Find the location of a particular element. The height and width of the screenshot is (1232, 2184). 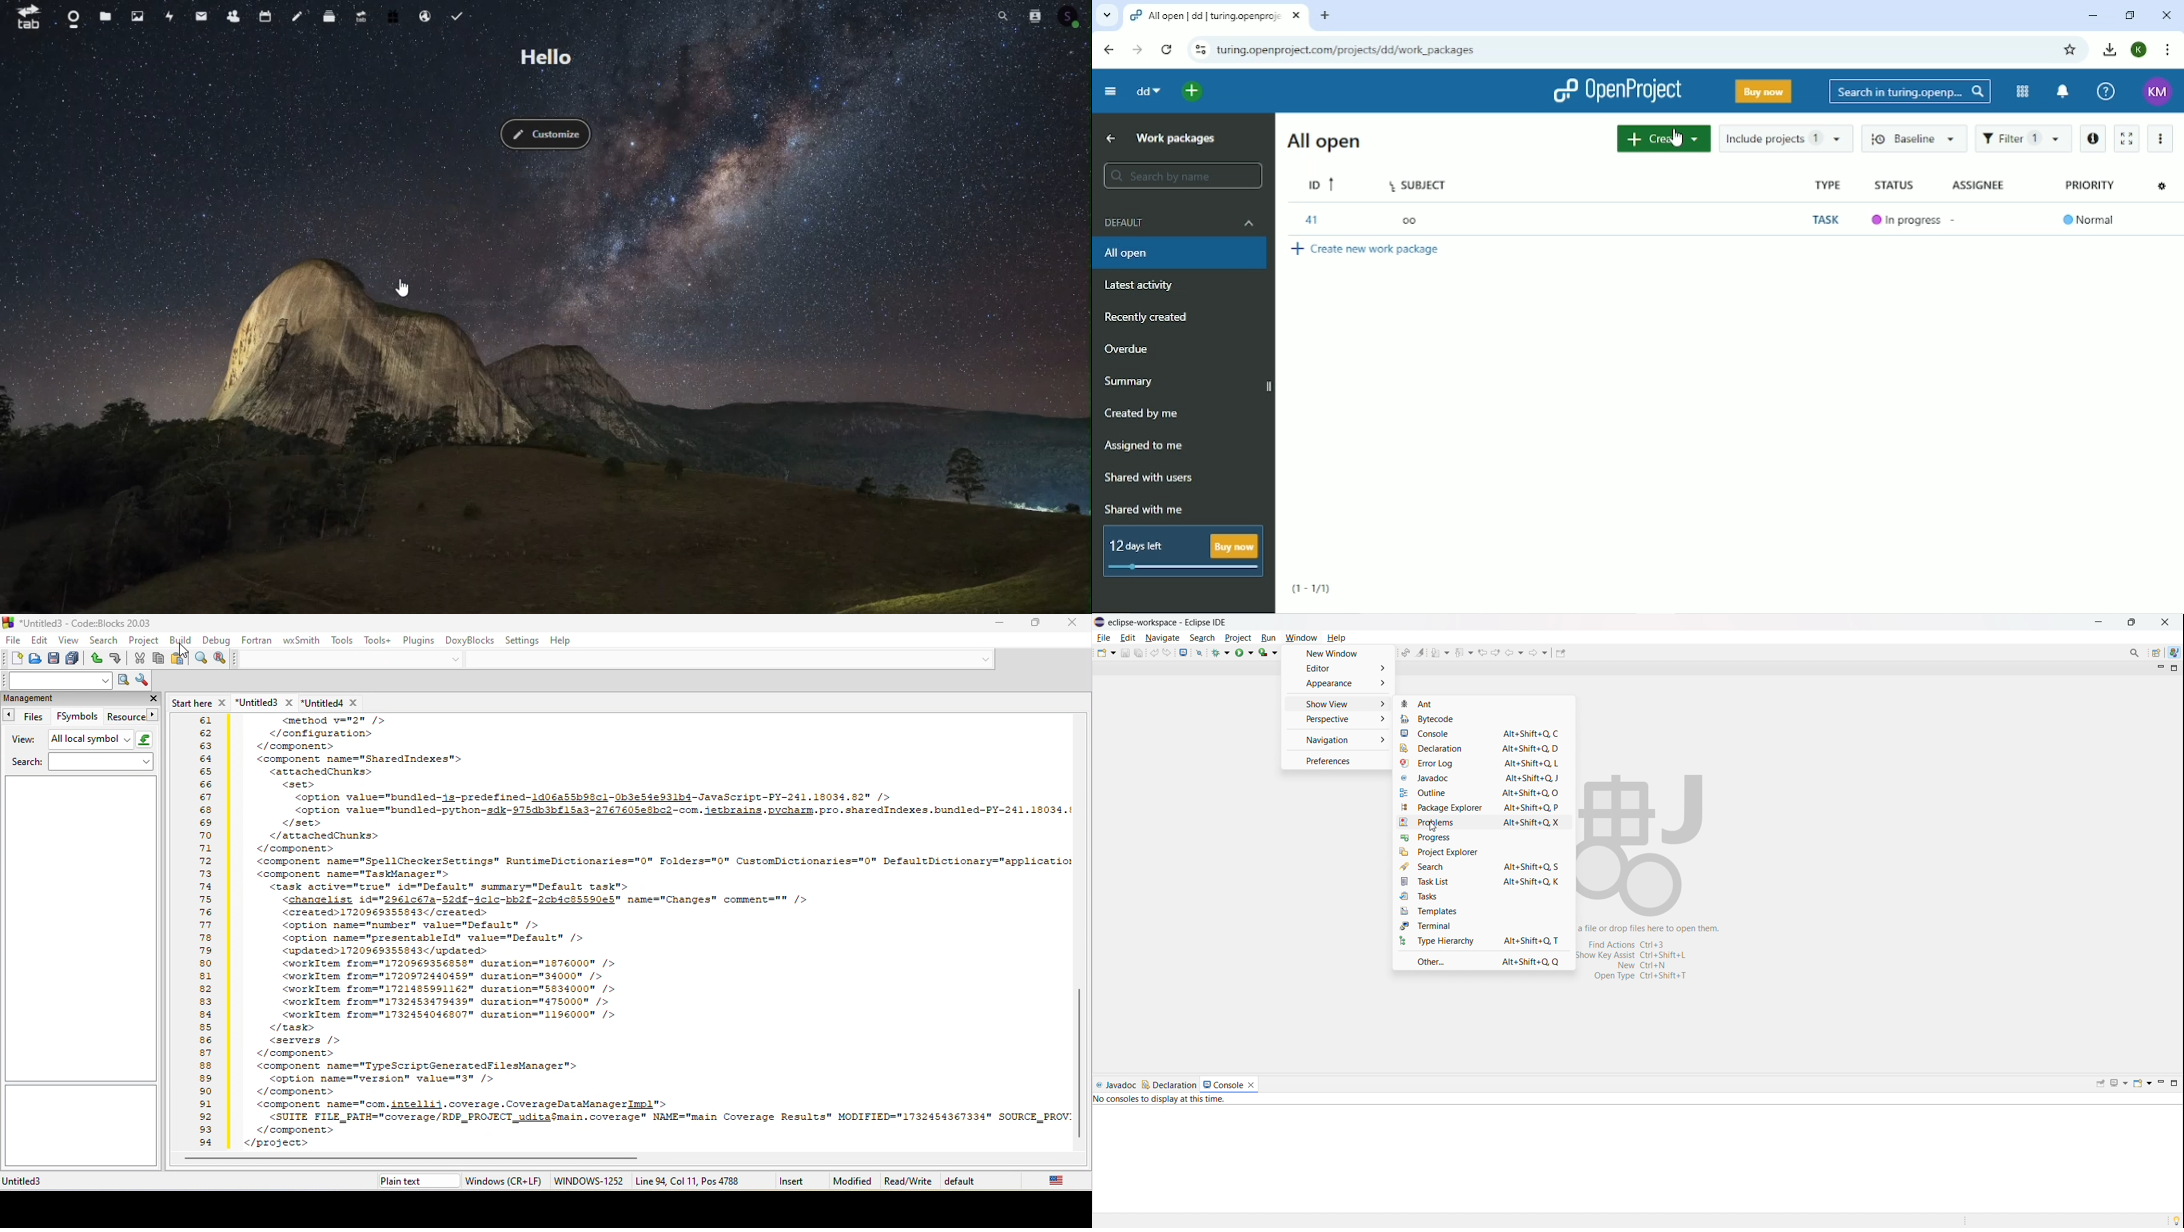

appearance is located at coordinates (1338, 683).